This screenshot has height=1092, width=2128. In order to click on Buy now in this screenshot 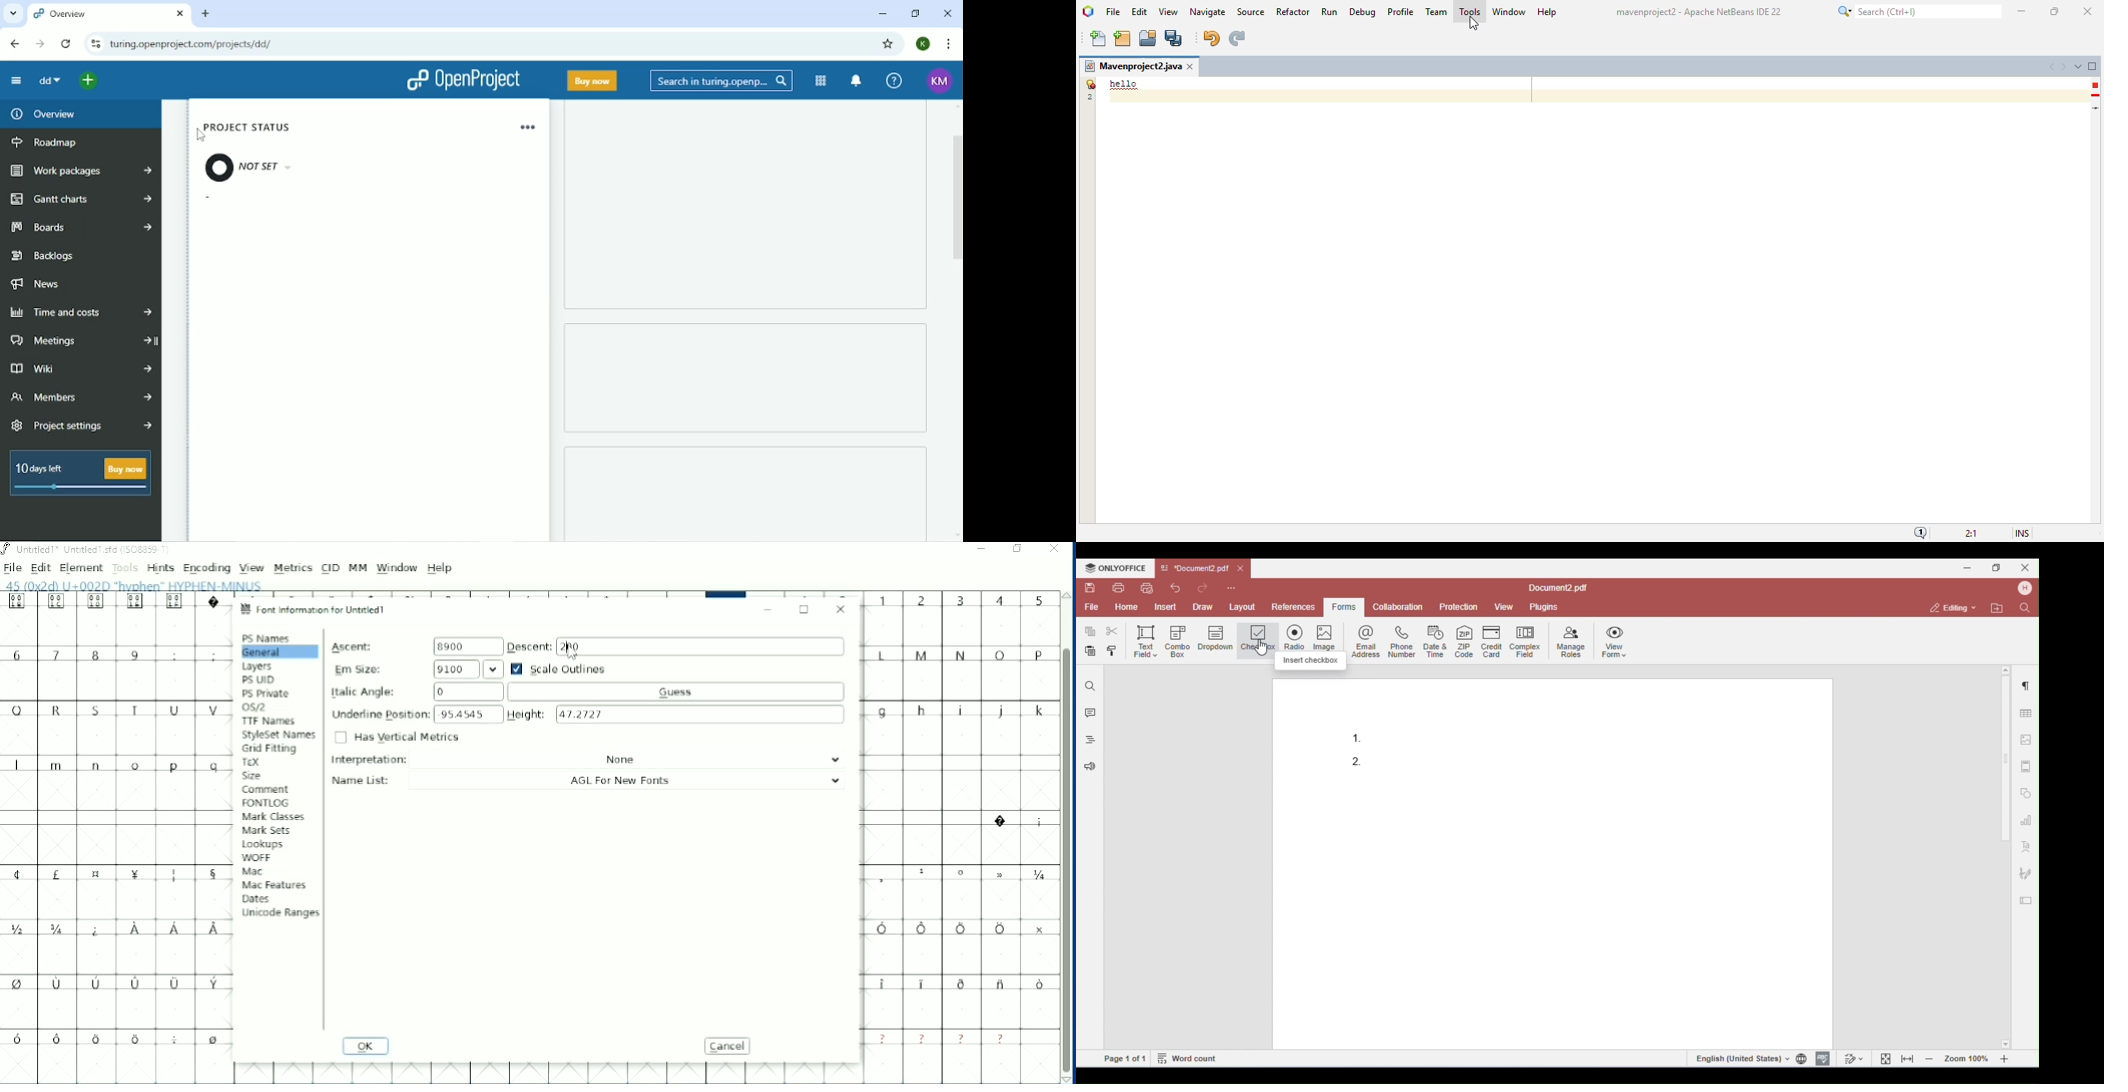, I will do `click(593, 80)`.